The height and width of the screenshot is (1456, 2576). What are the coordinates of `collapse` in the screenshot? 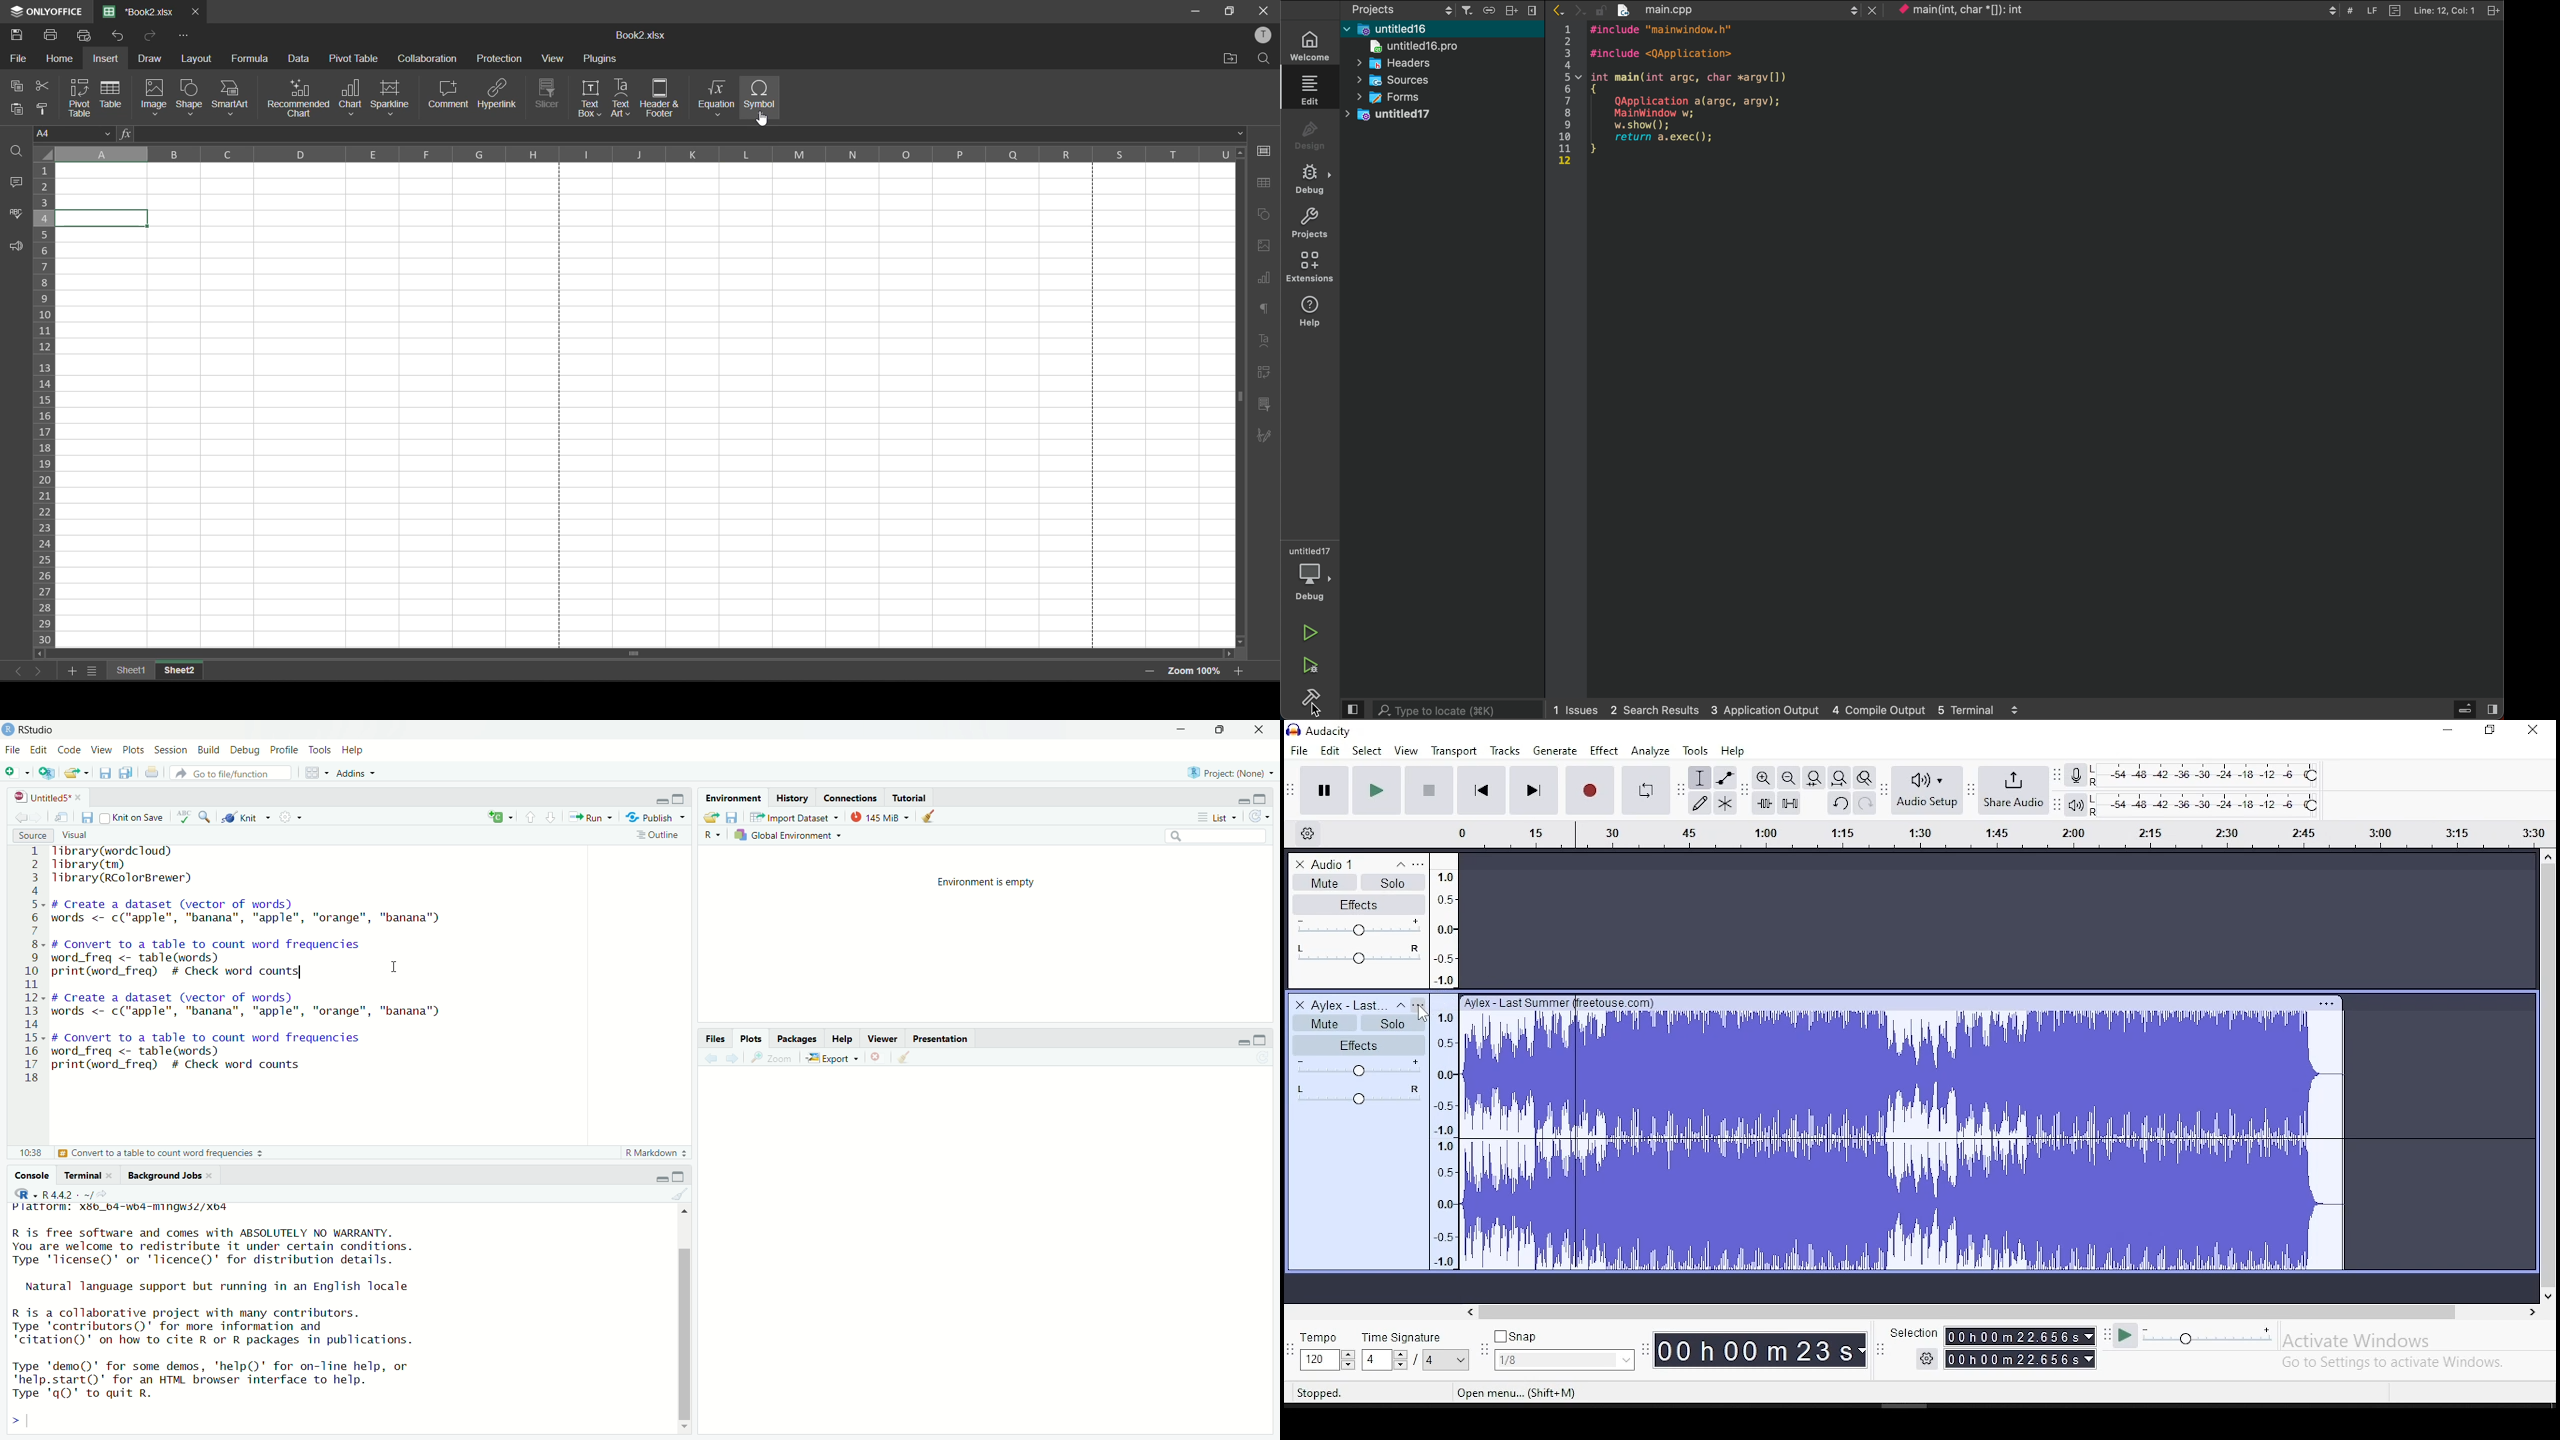 It's located at (1399, 864).